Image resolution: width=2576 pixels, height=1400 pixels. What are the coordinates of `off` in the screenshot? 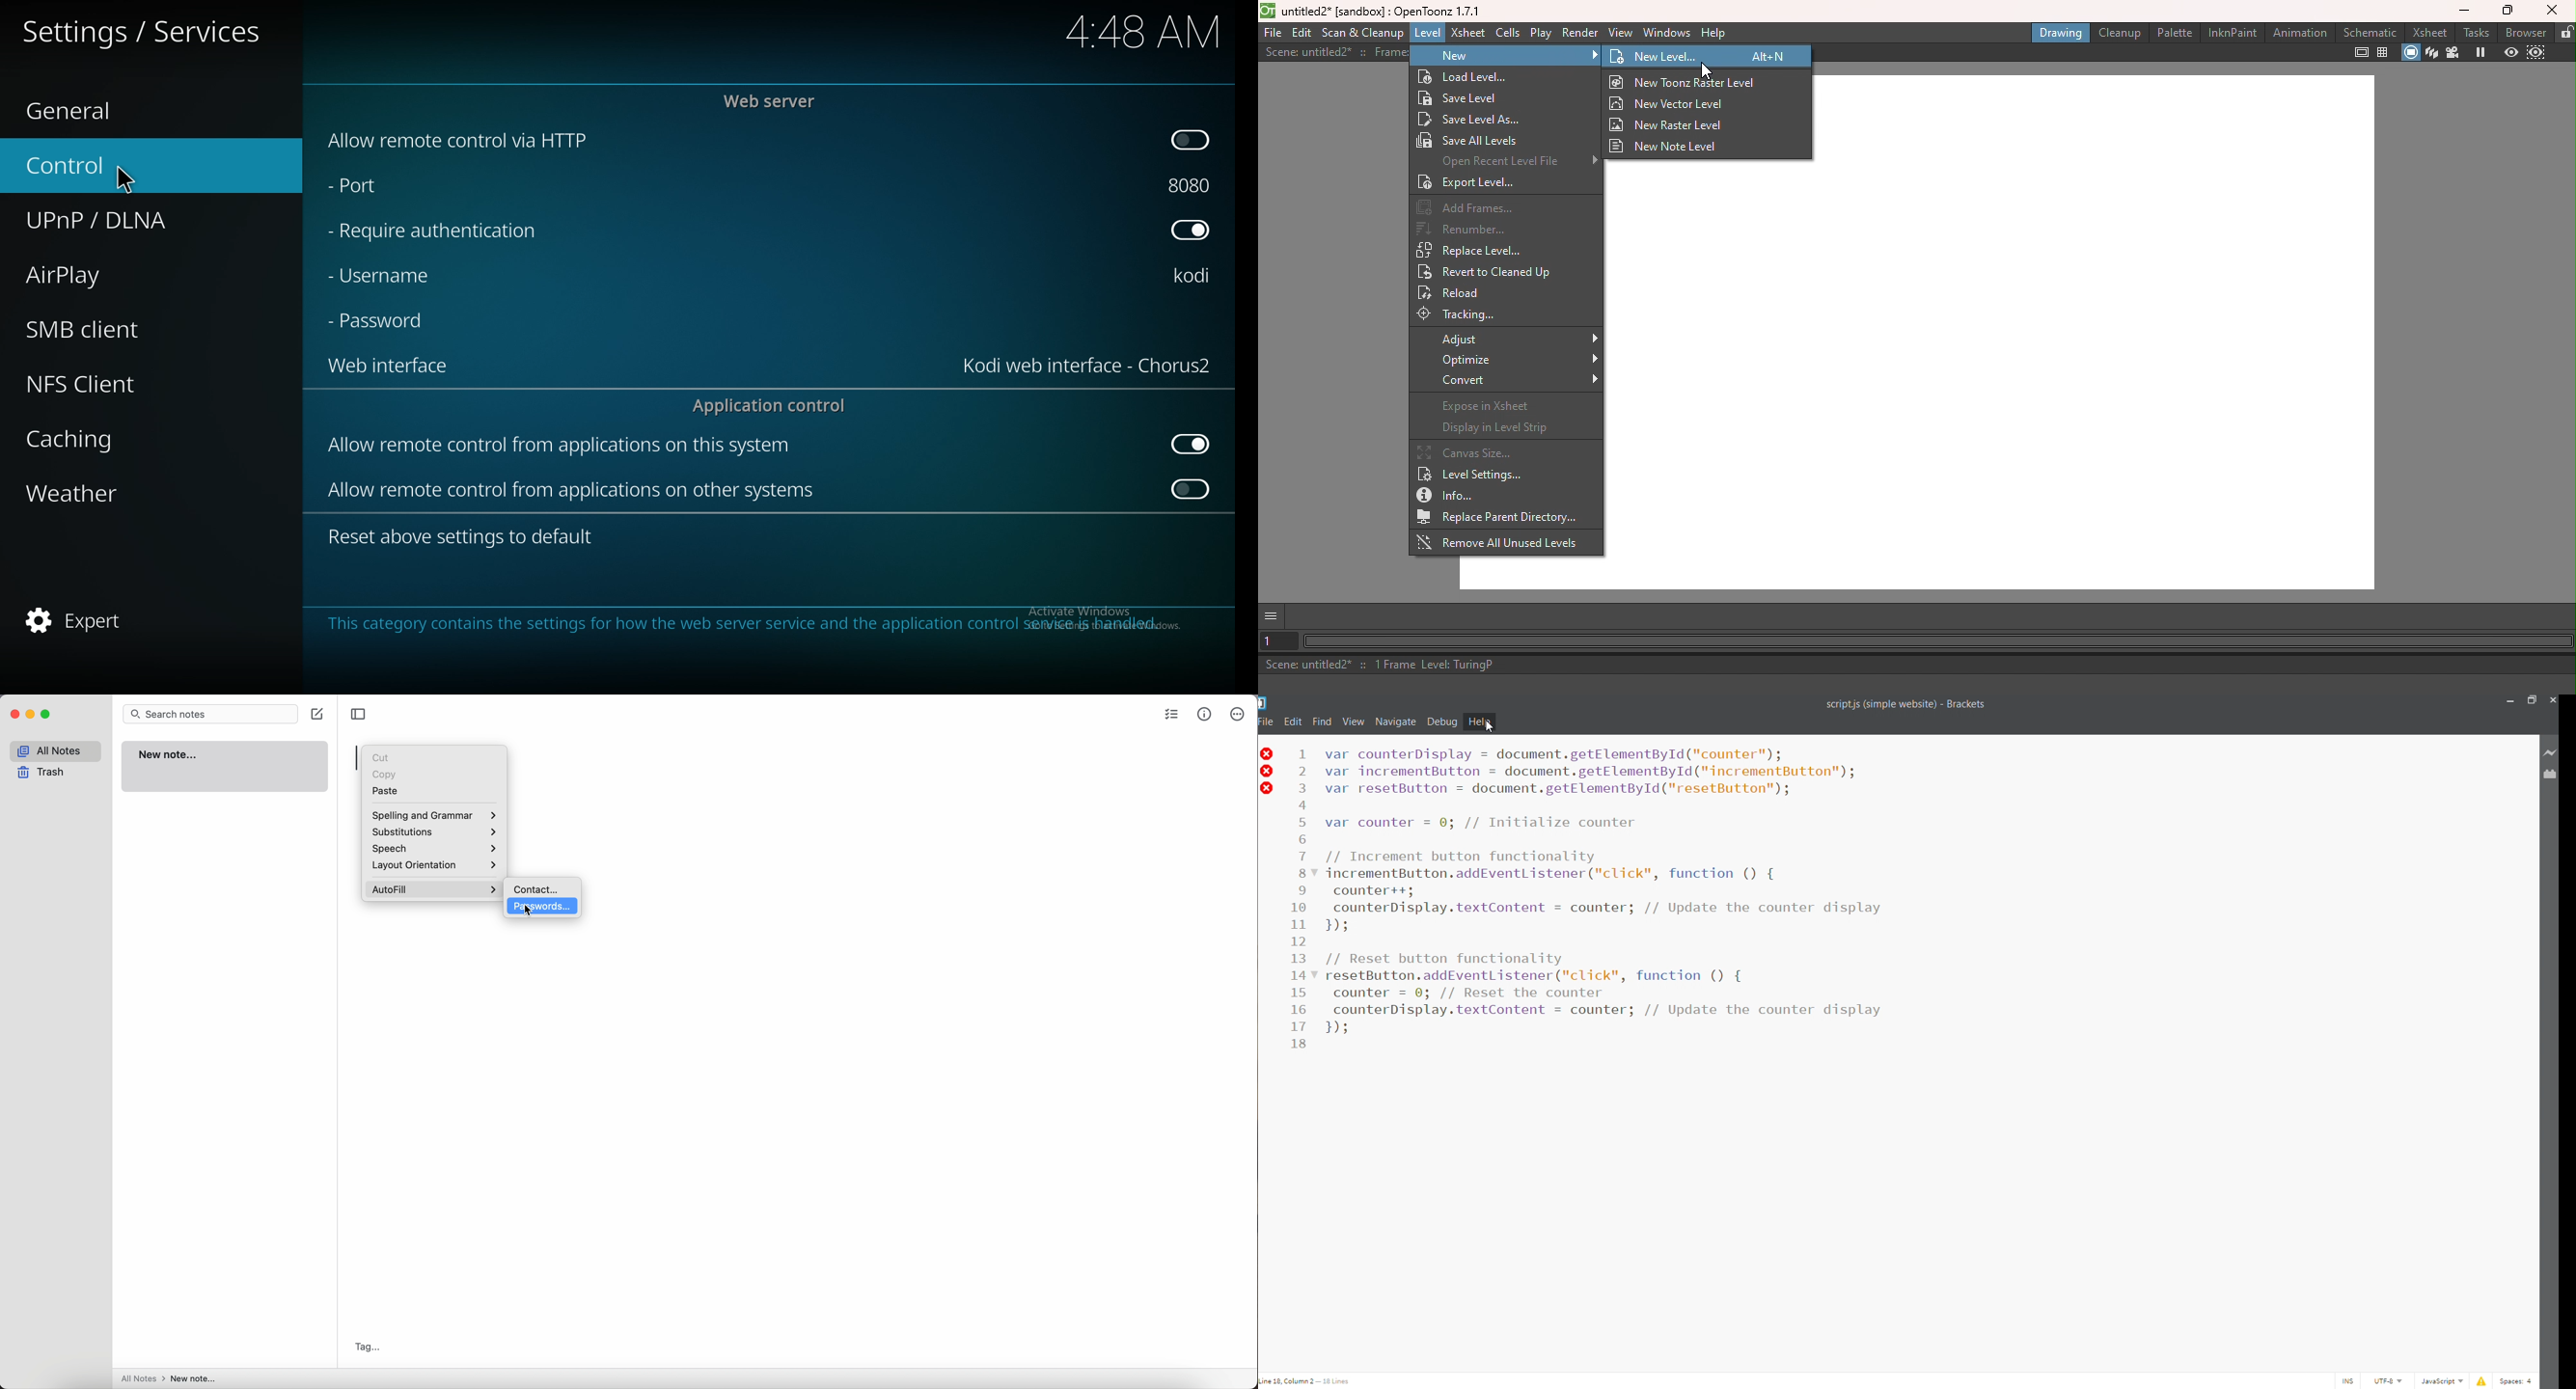 It's located at (1189, 443).